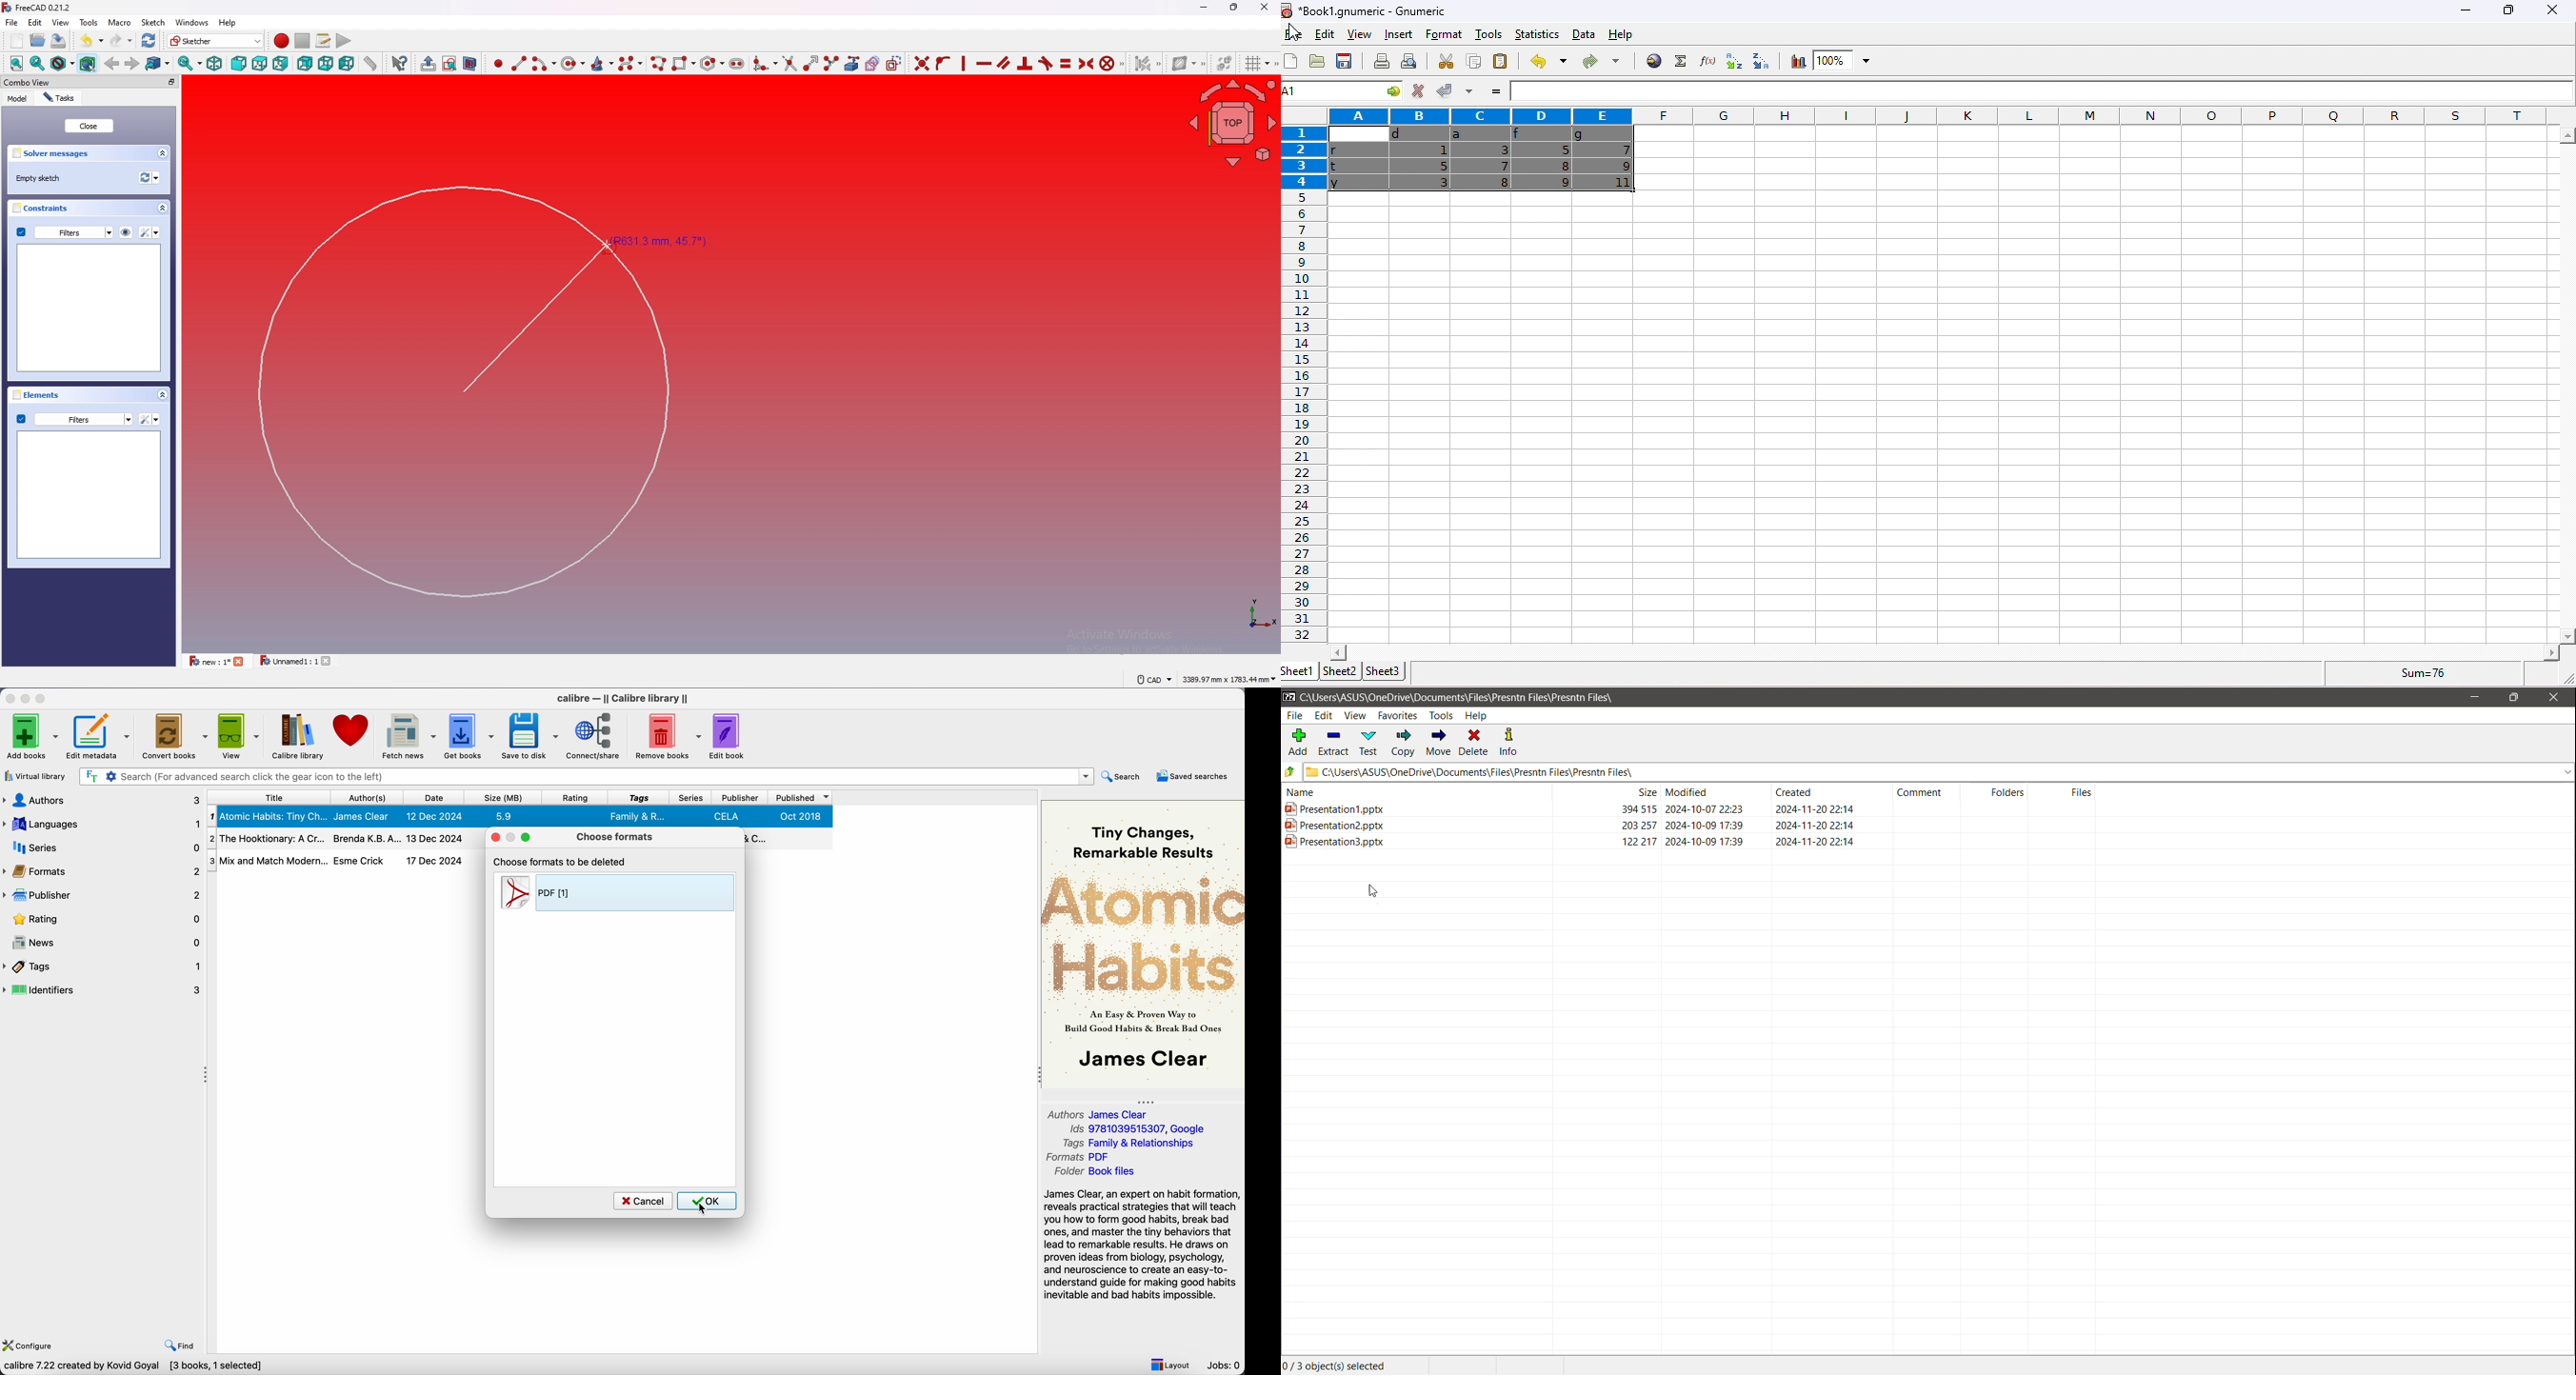  Describe the element at coordinates (1371, 743) in the screenshot. I see `Test` at that location.